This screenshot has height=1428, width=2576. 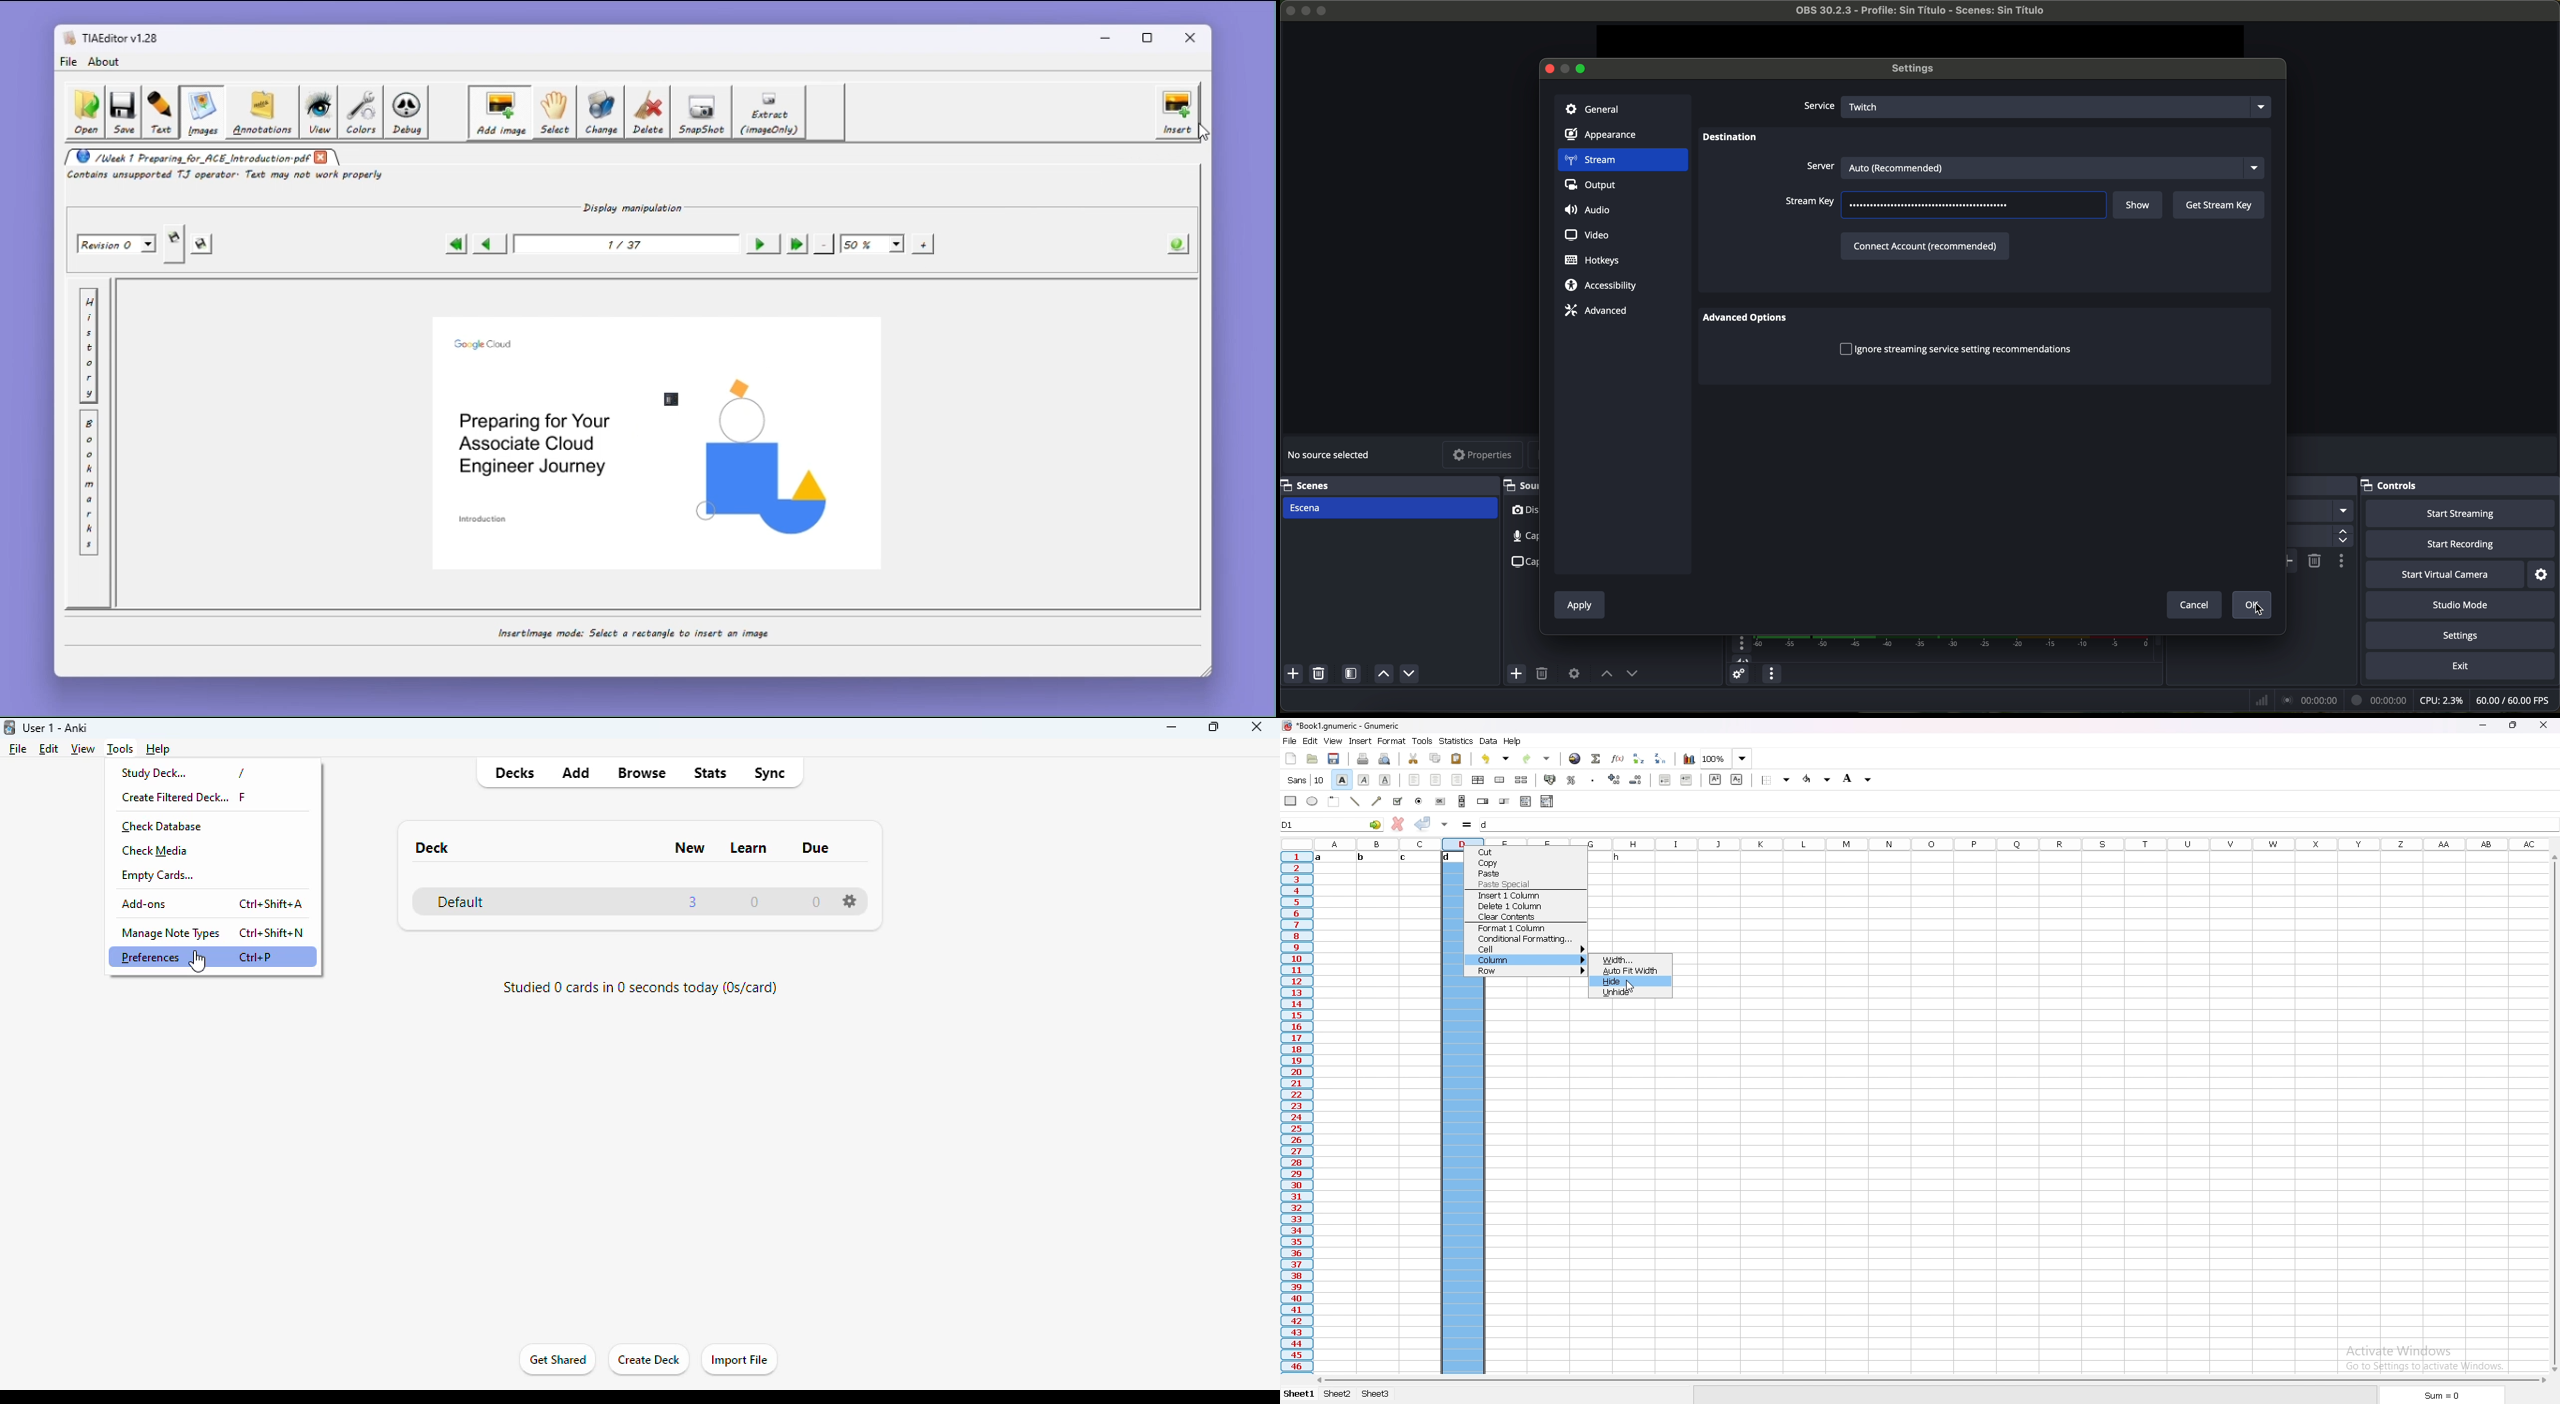 I want to click on radio button, so click(x=1419, y=802).